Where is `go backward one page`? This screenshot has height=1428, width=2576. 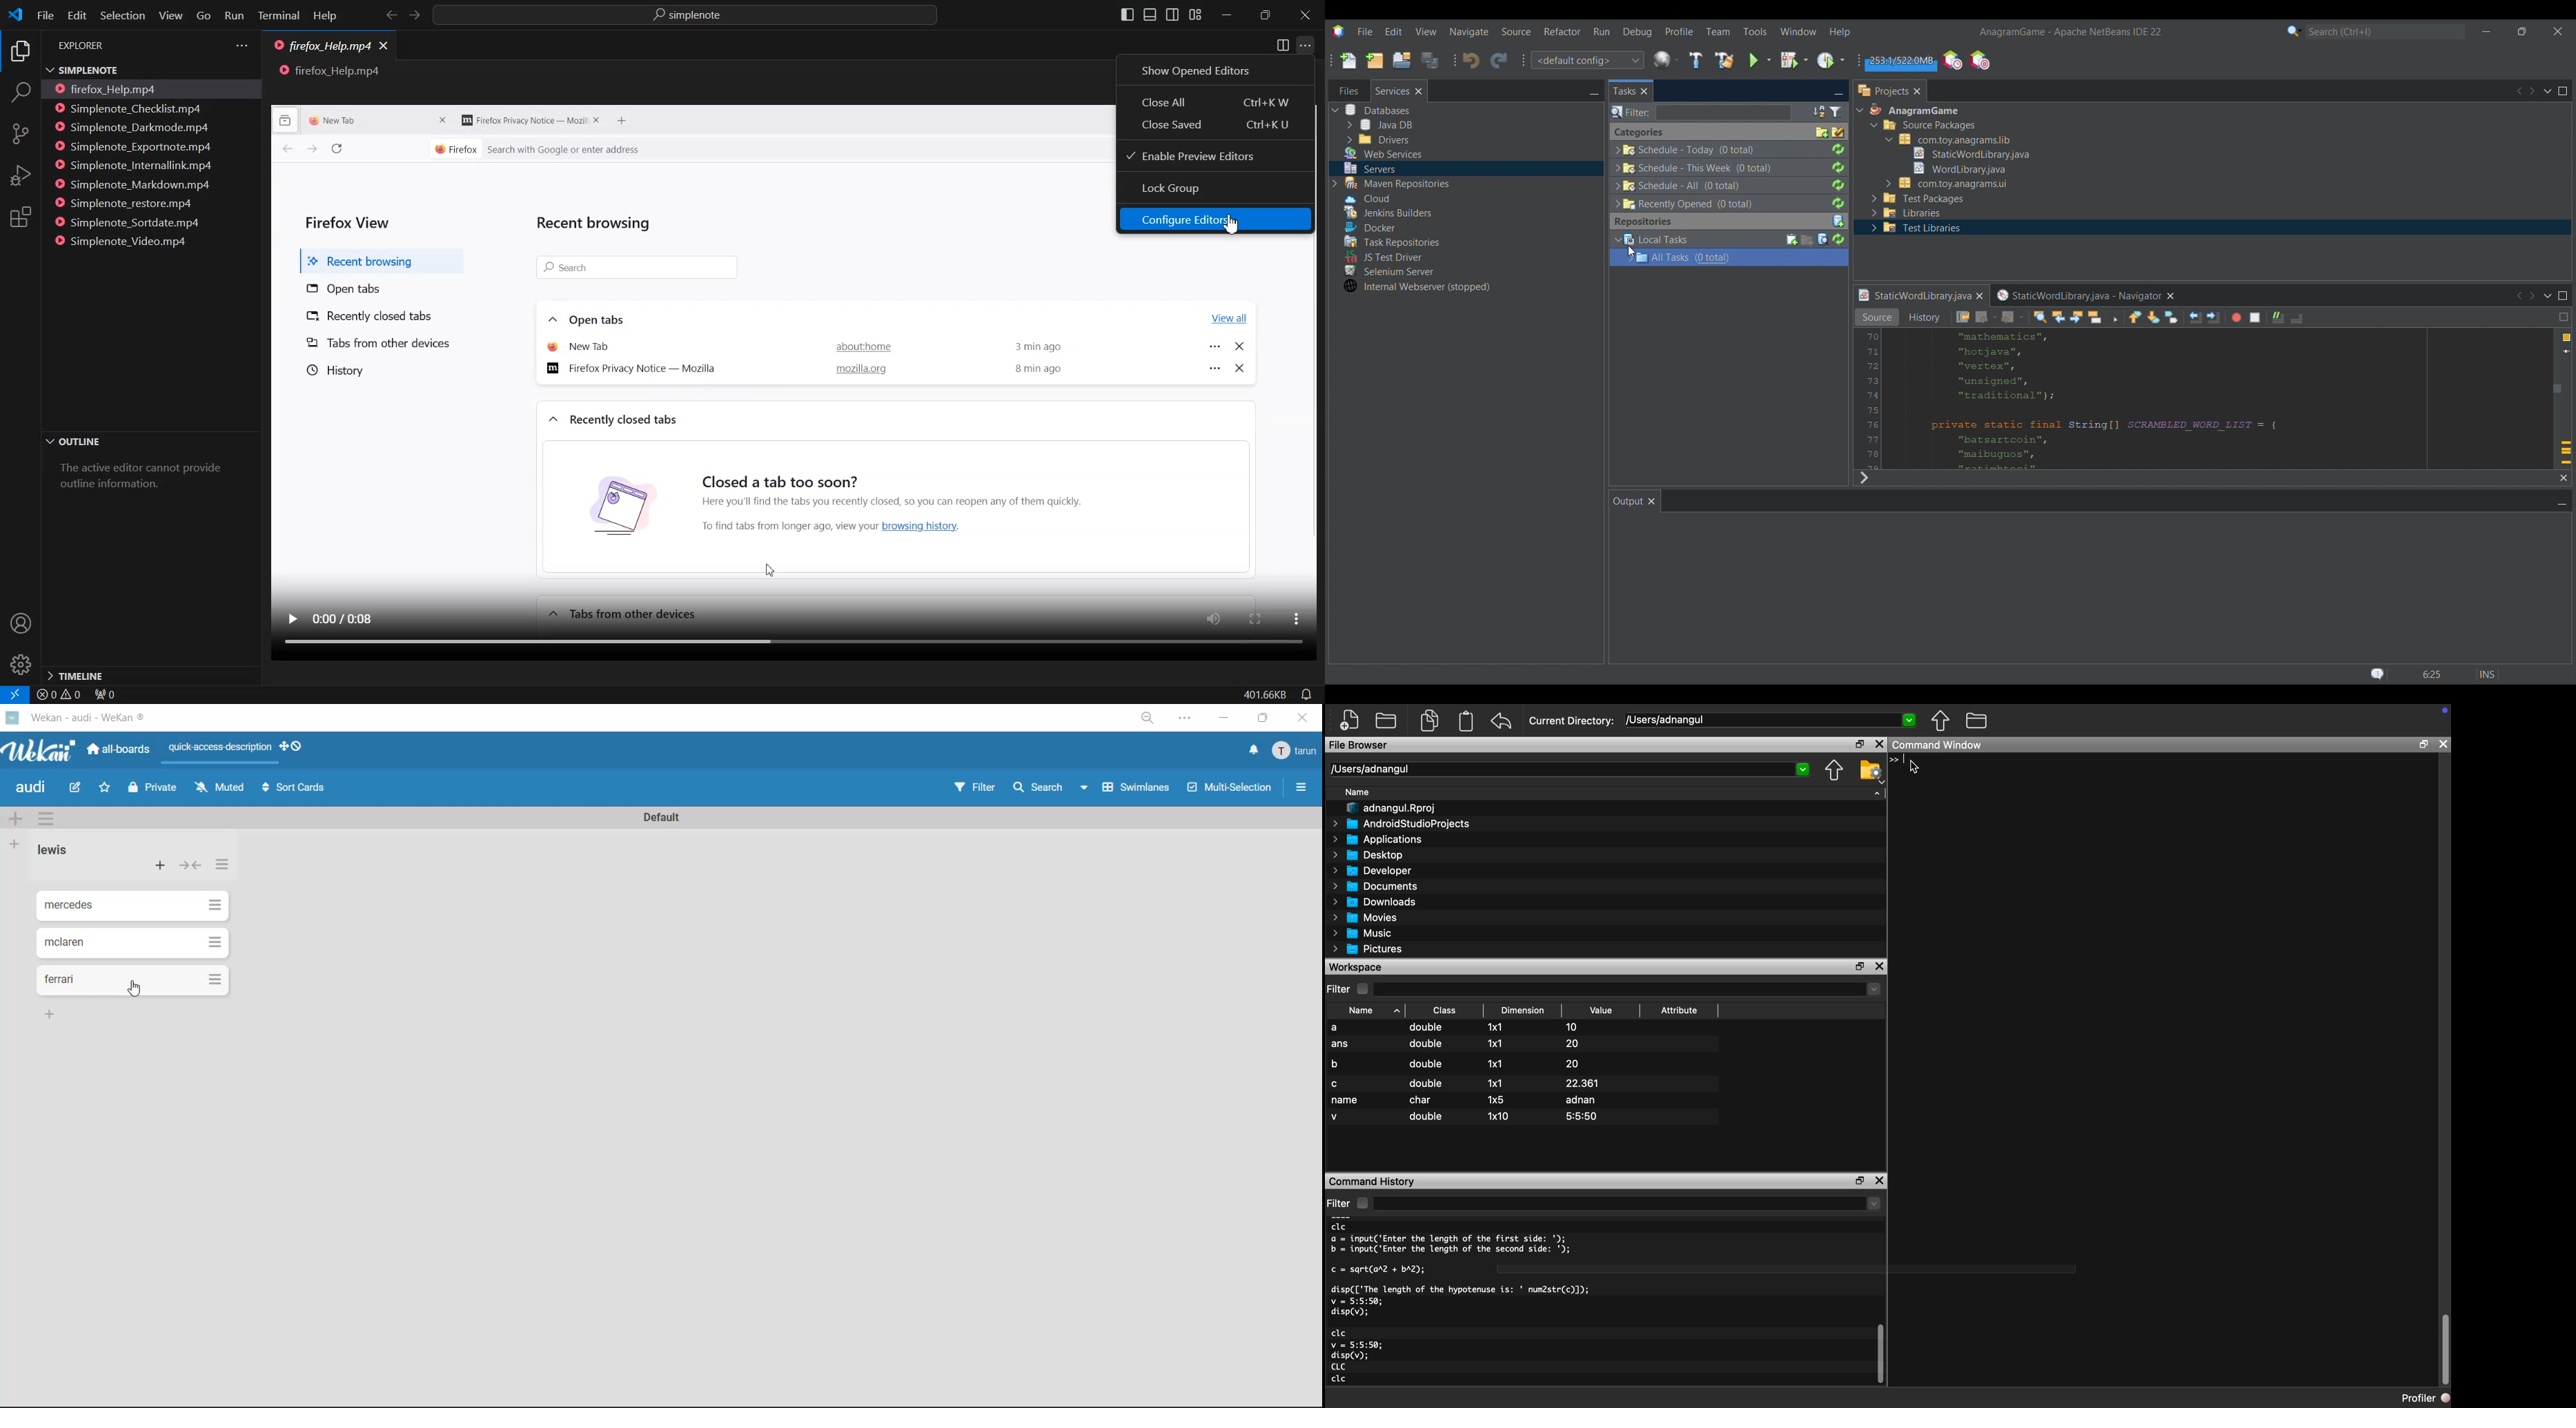
go backward one page is located at coordinates (281, 150).